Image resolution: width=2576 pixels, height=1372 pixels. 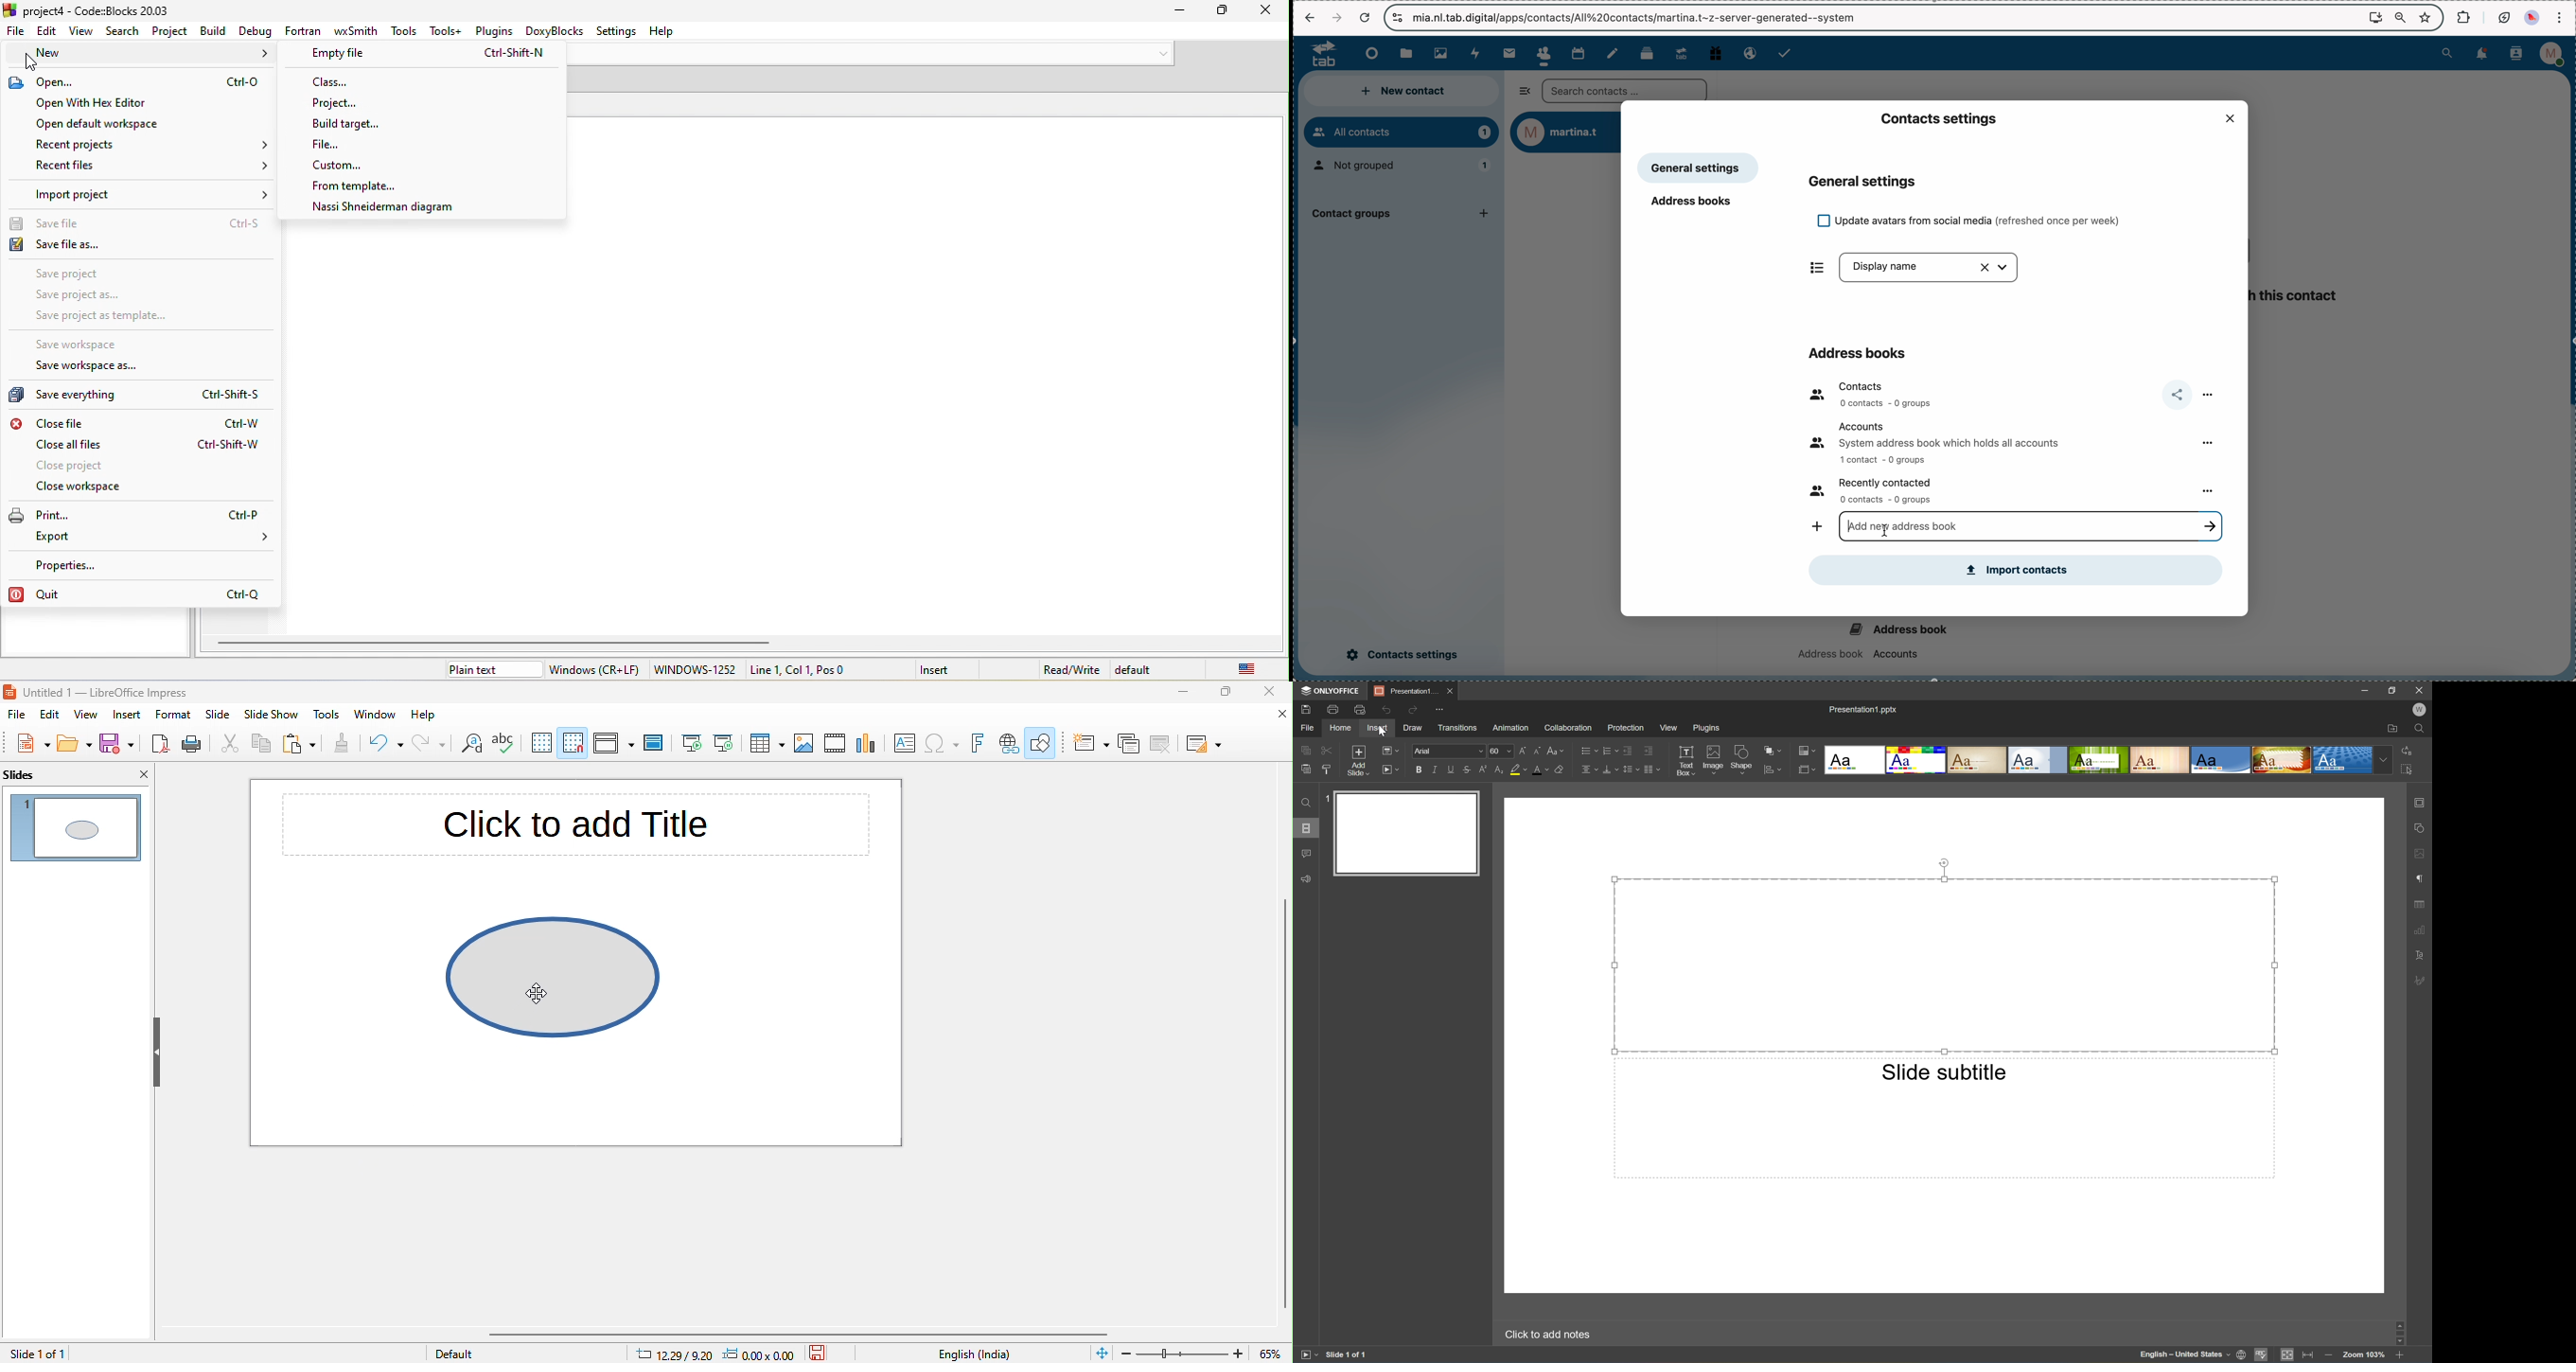 What do you see at coordinates (2562, 16) in the screenshot?
I see `customize and control Google Chrome` at bounding box center [2562, 16].